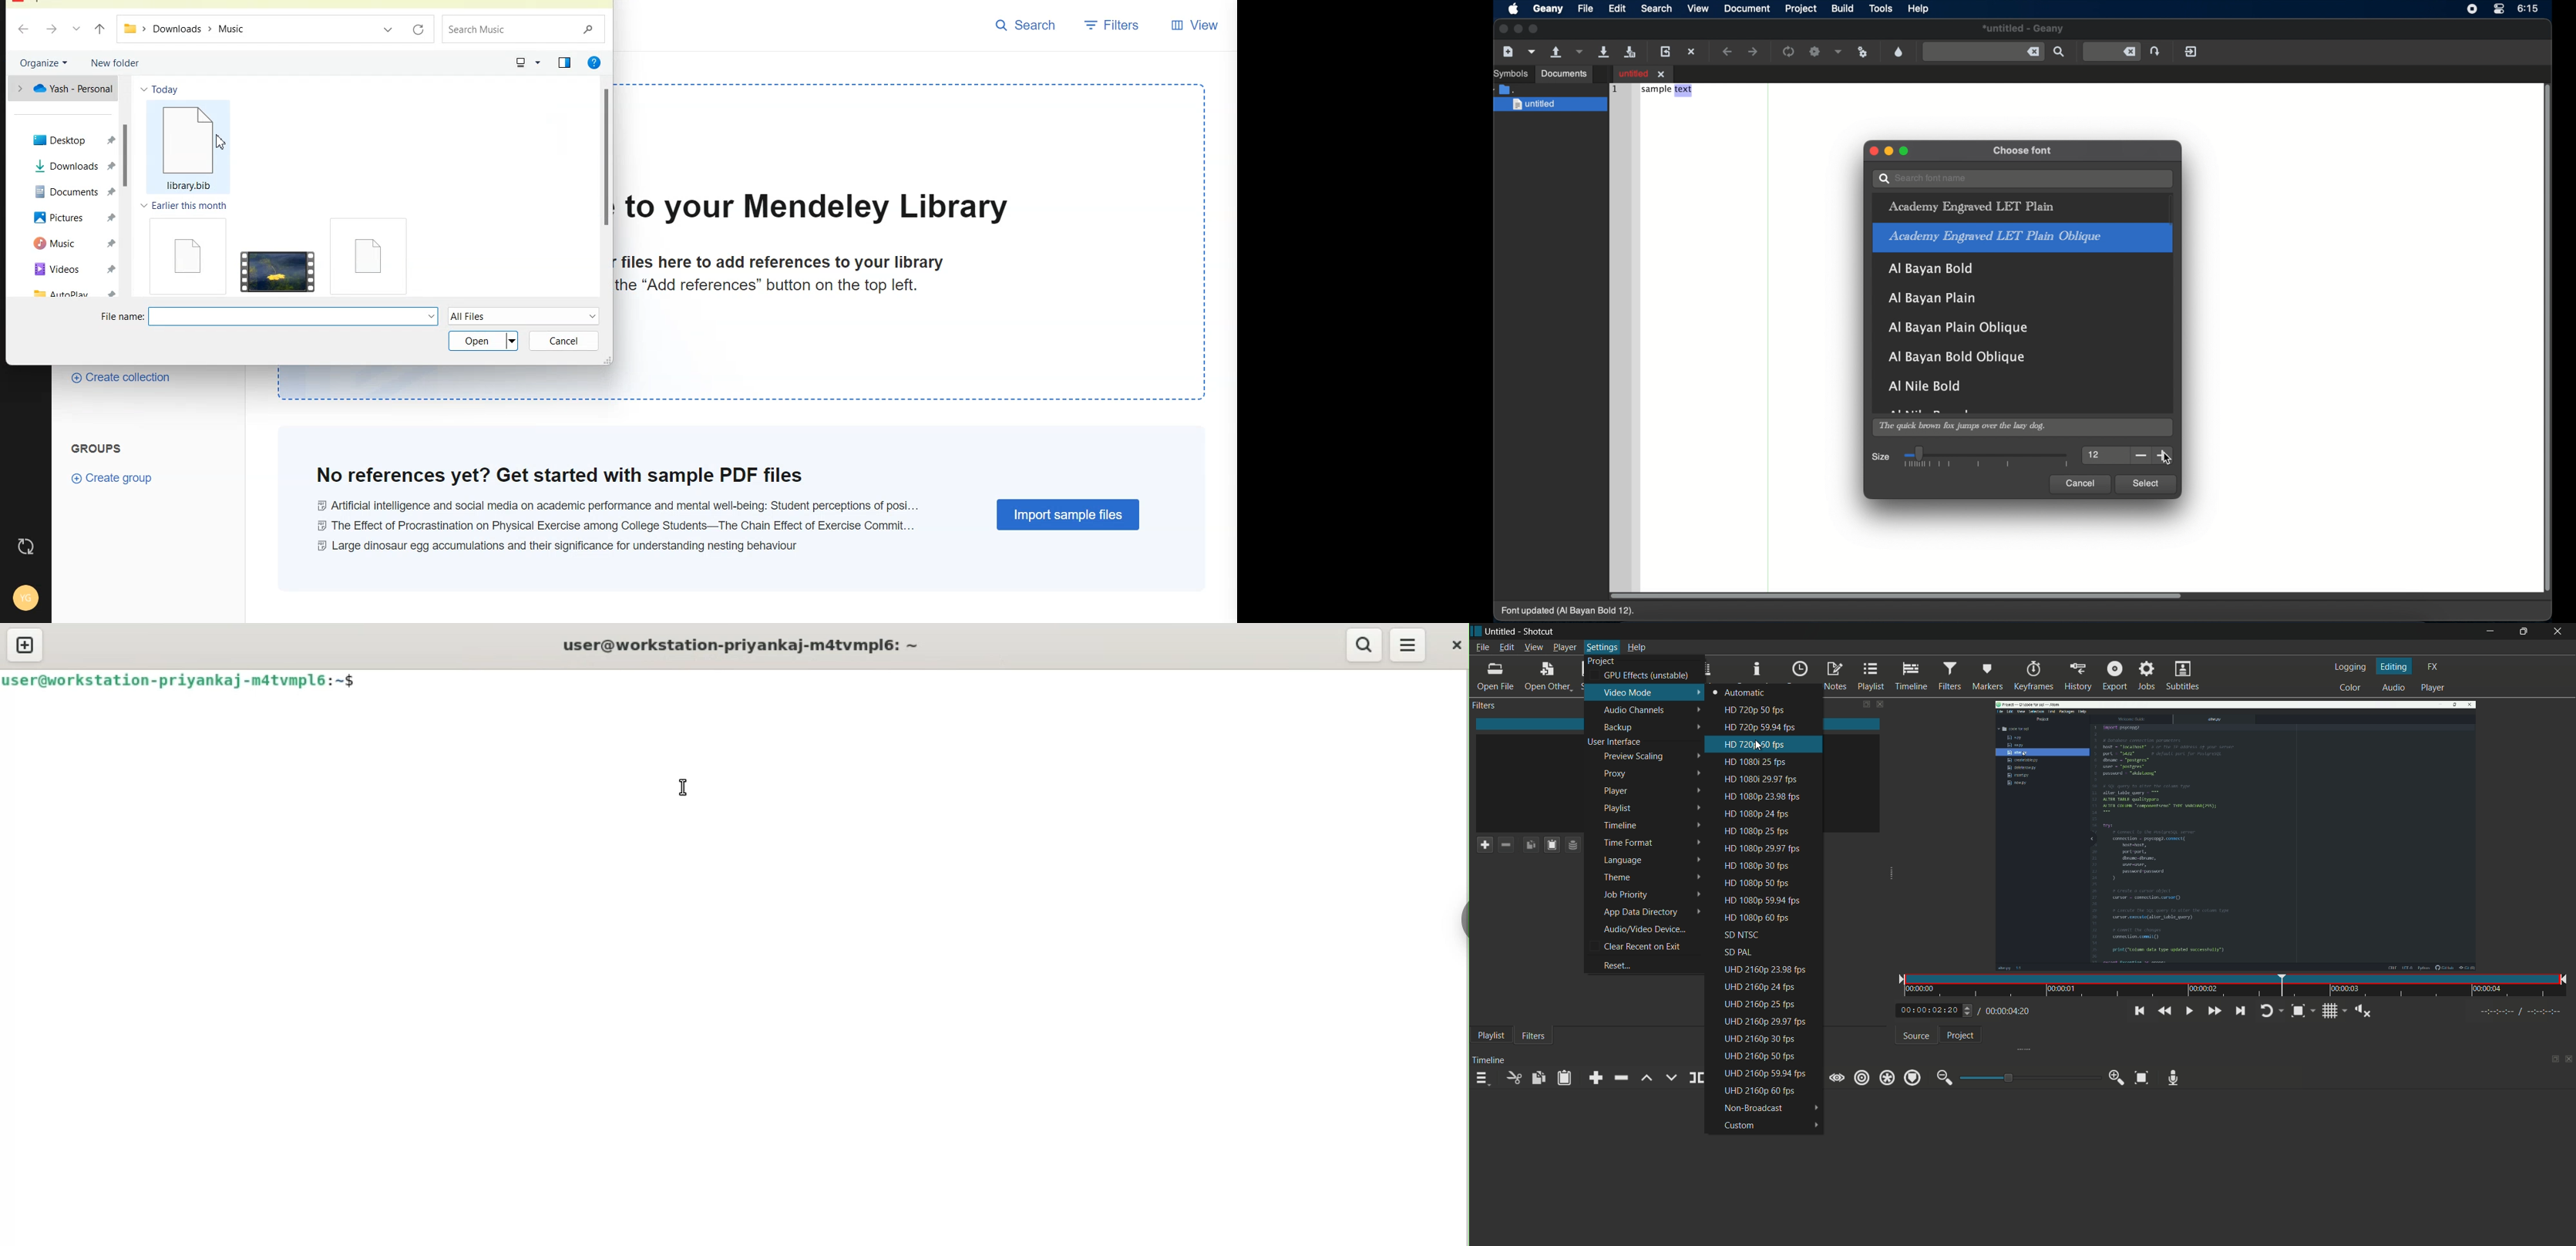 This screenshot has height=1260, width=2576. I want to click on app name, so click(1540, 631).